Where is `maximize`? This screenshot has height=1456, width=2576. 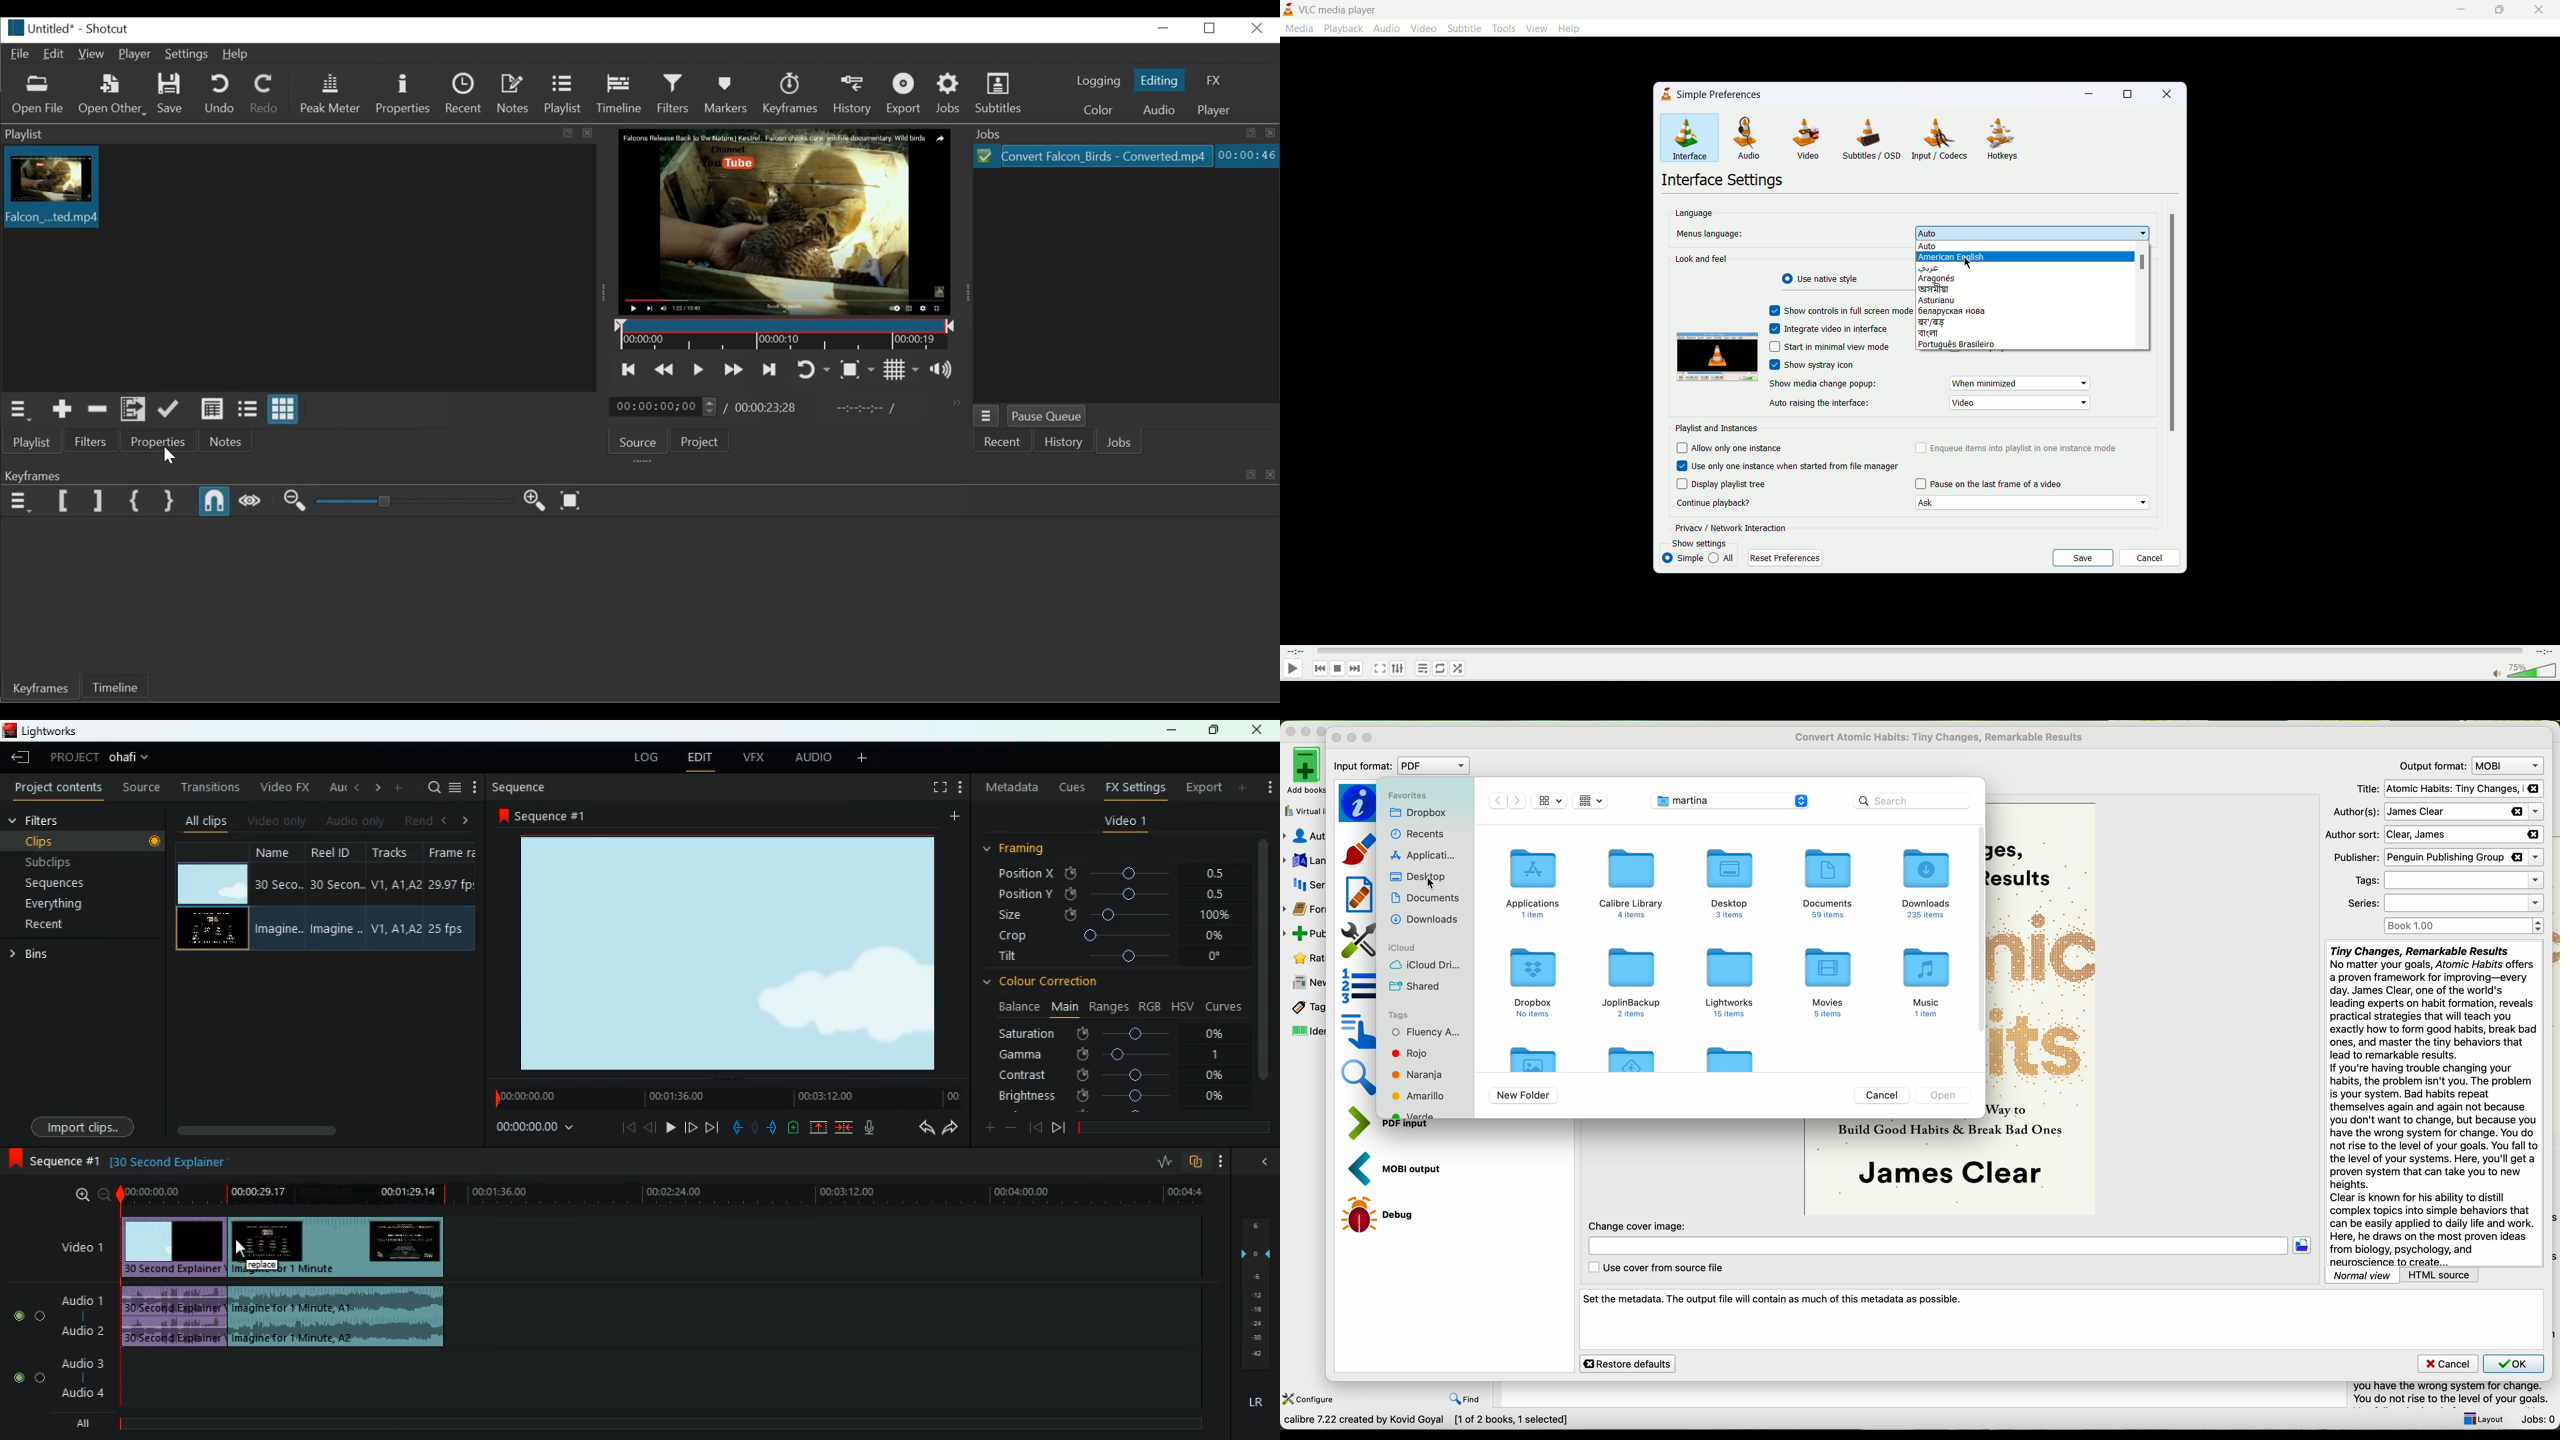
maximize is located at coordinates (1368, 738).